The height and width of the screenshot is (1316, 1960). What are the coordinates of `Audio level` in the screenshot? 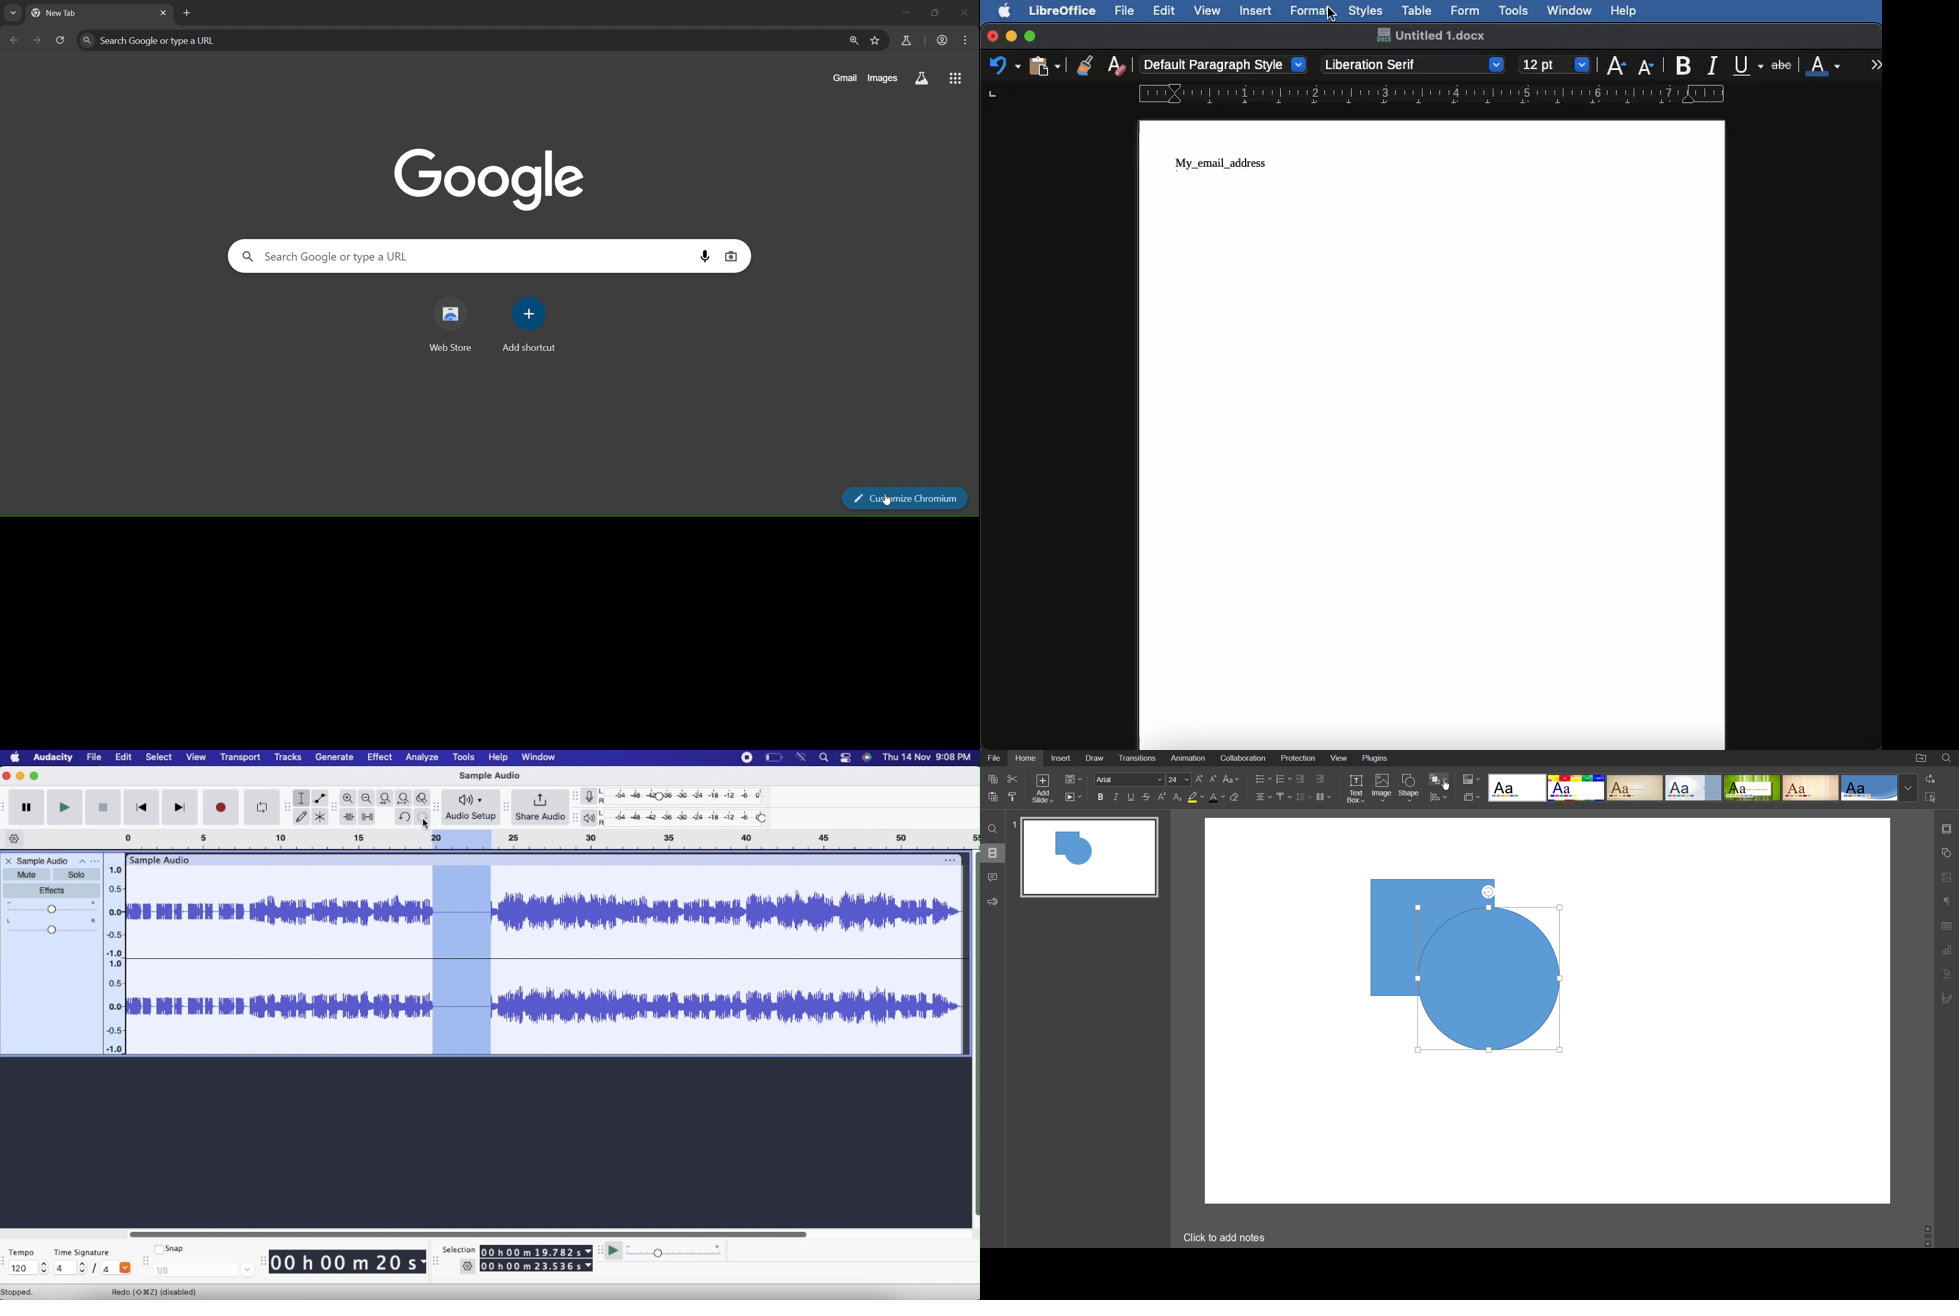 It's located at (115, 1007).